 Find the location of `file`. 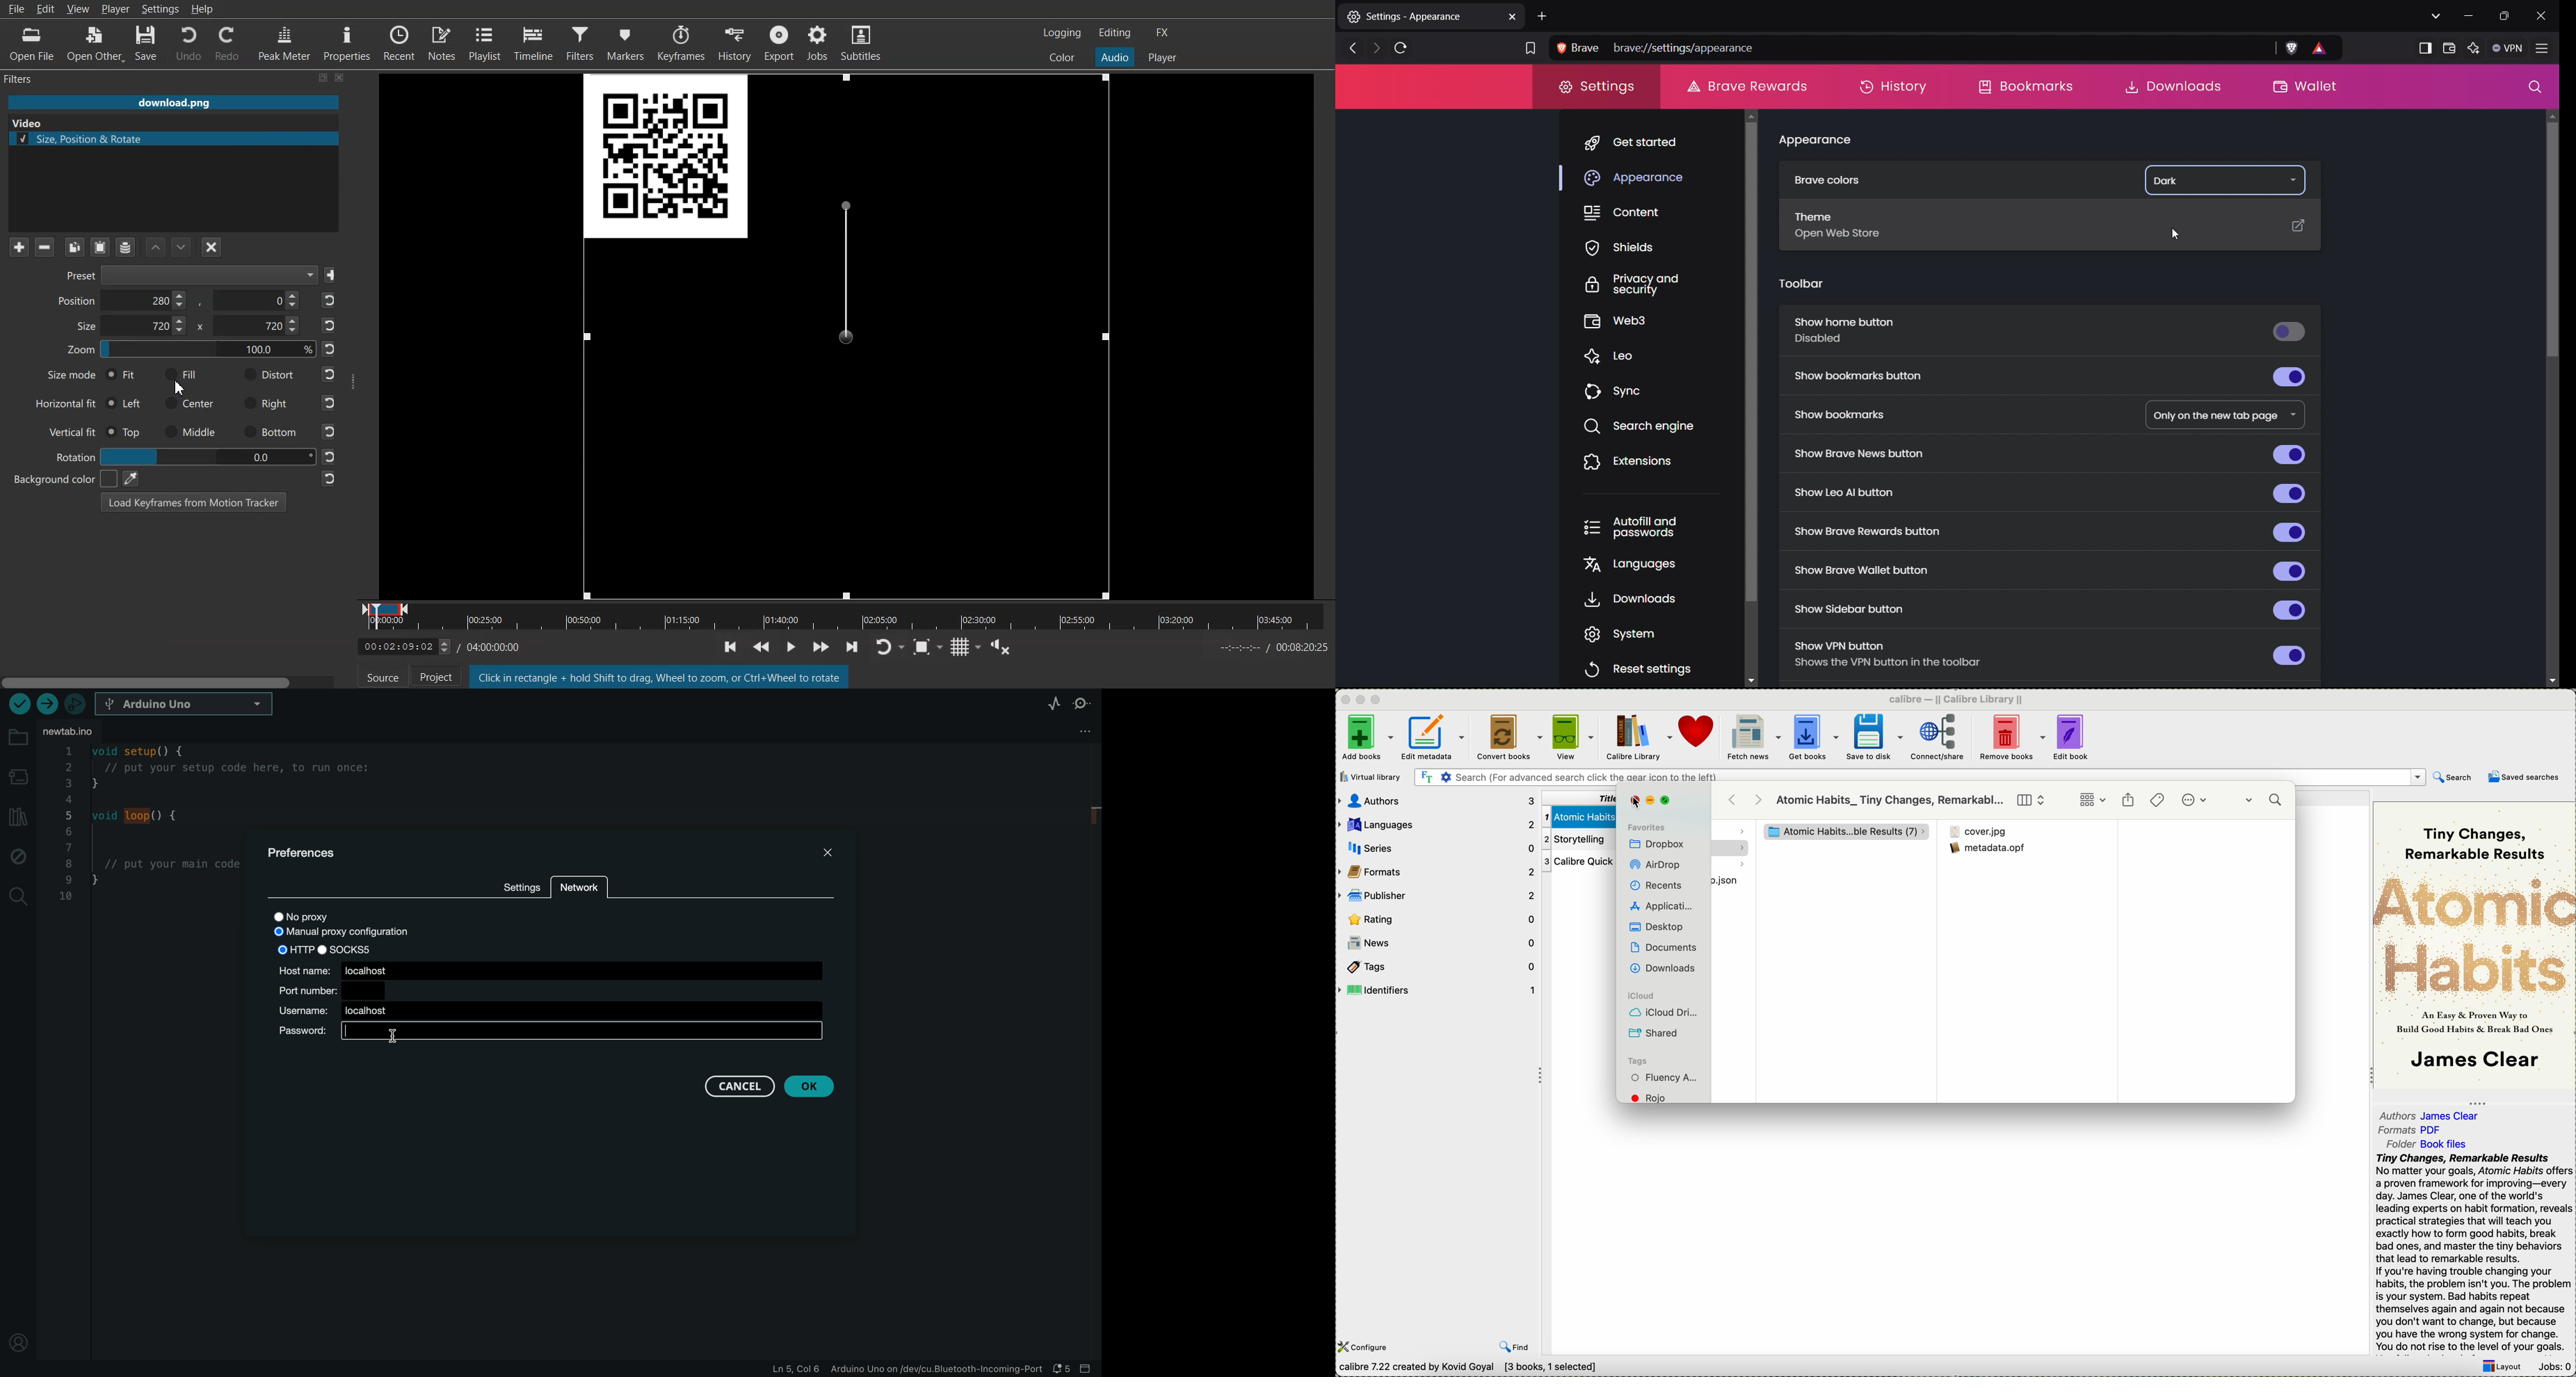

file is located at coordinates (1733, 882).